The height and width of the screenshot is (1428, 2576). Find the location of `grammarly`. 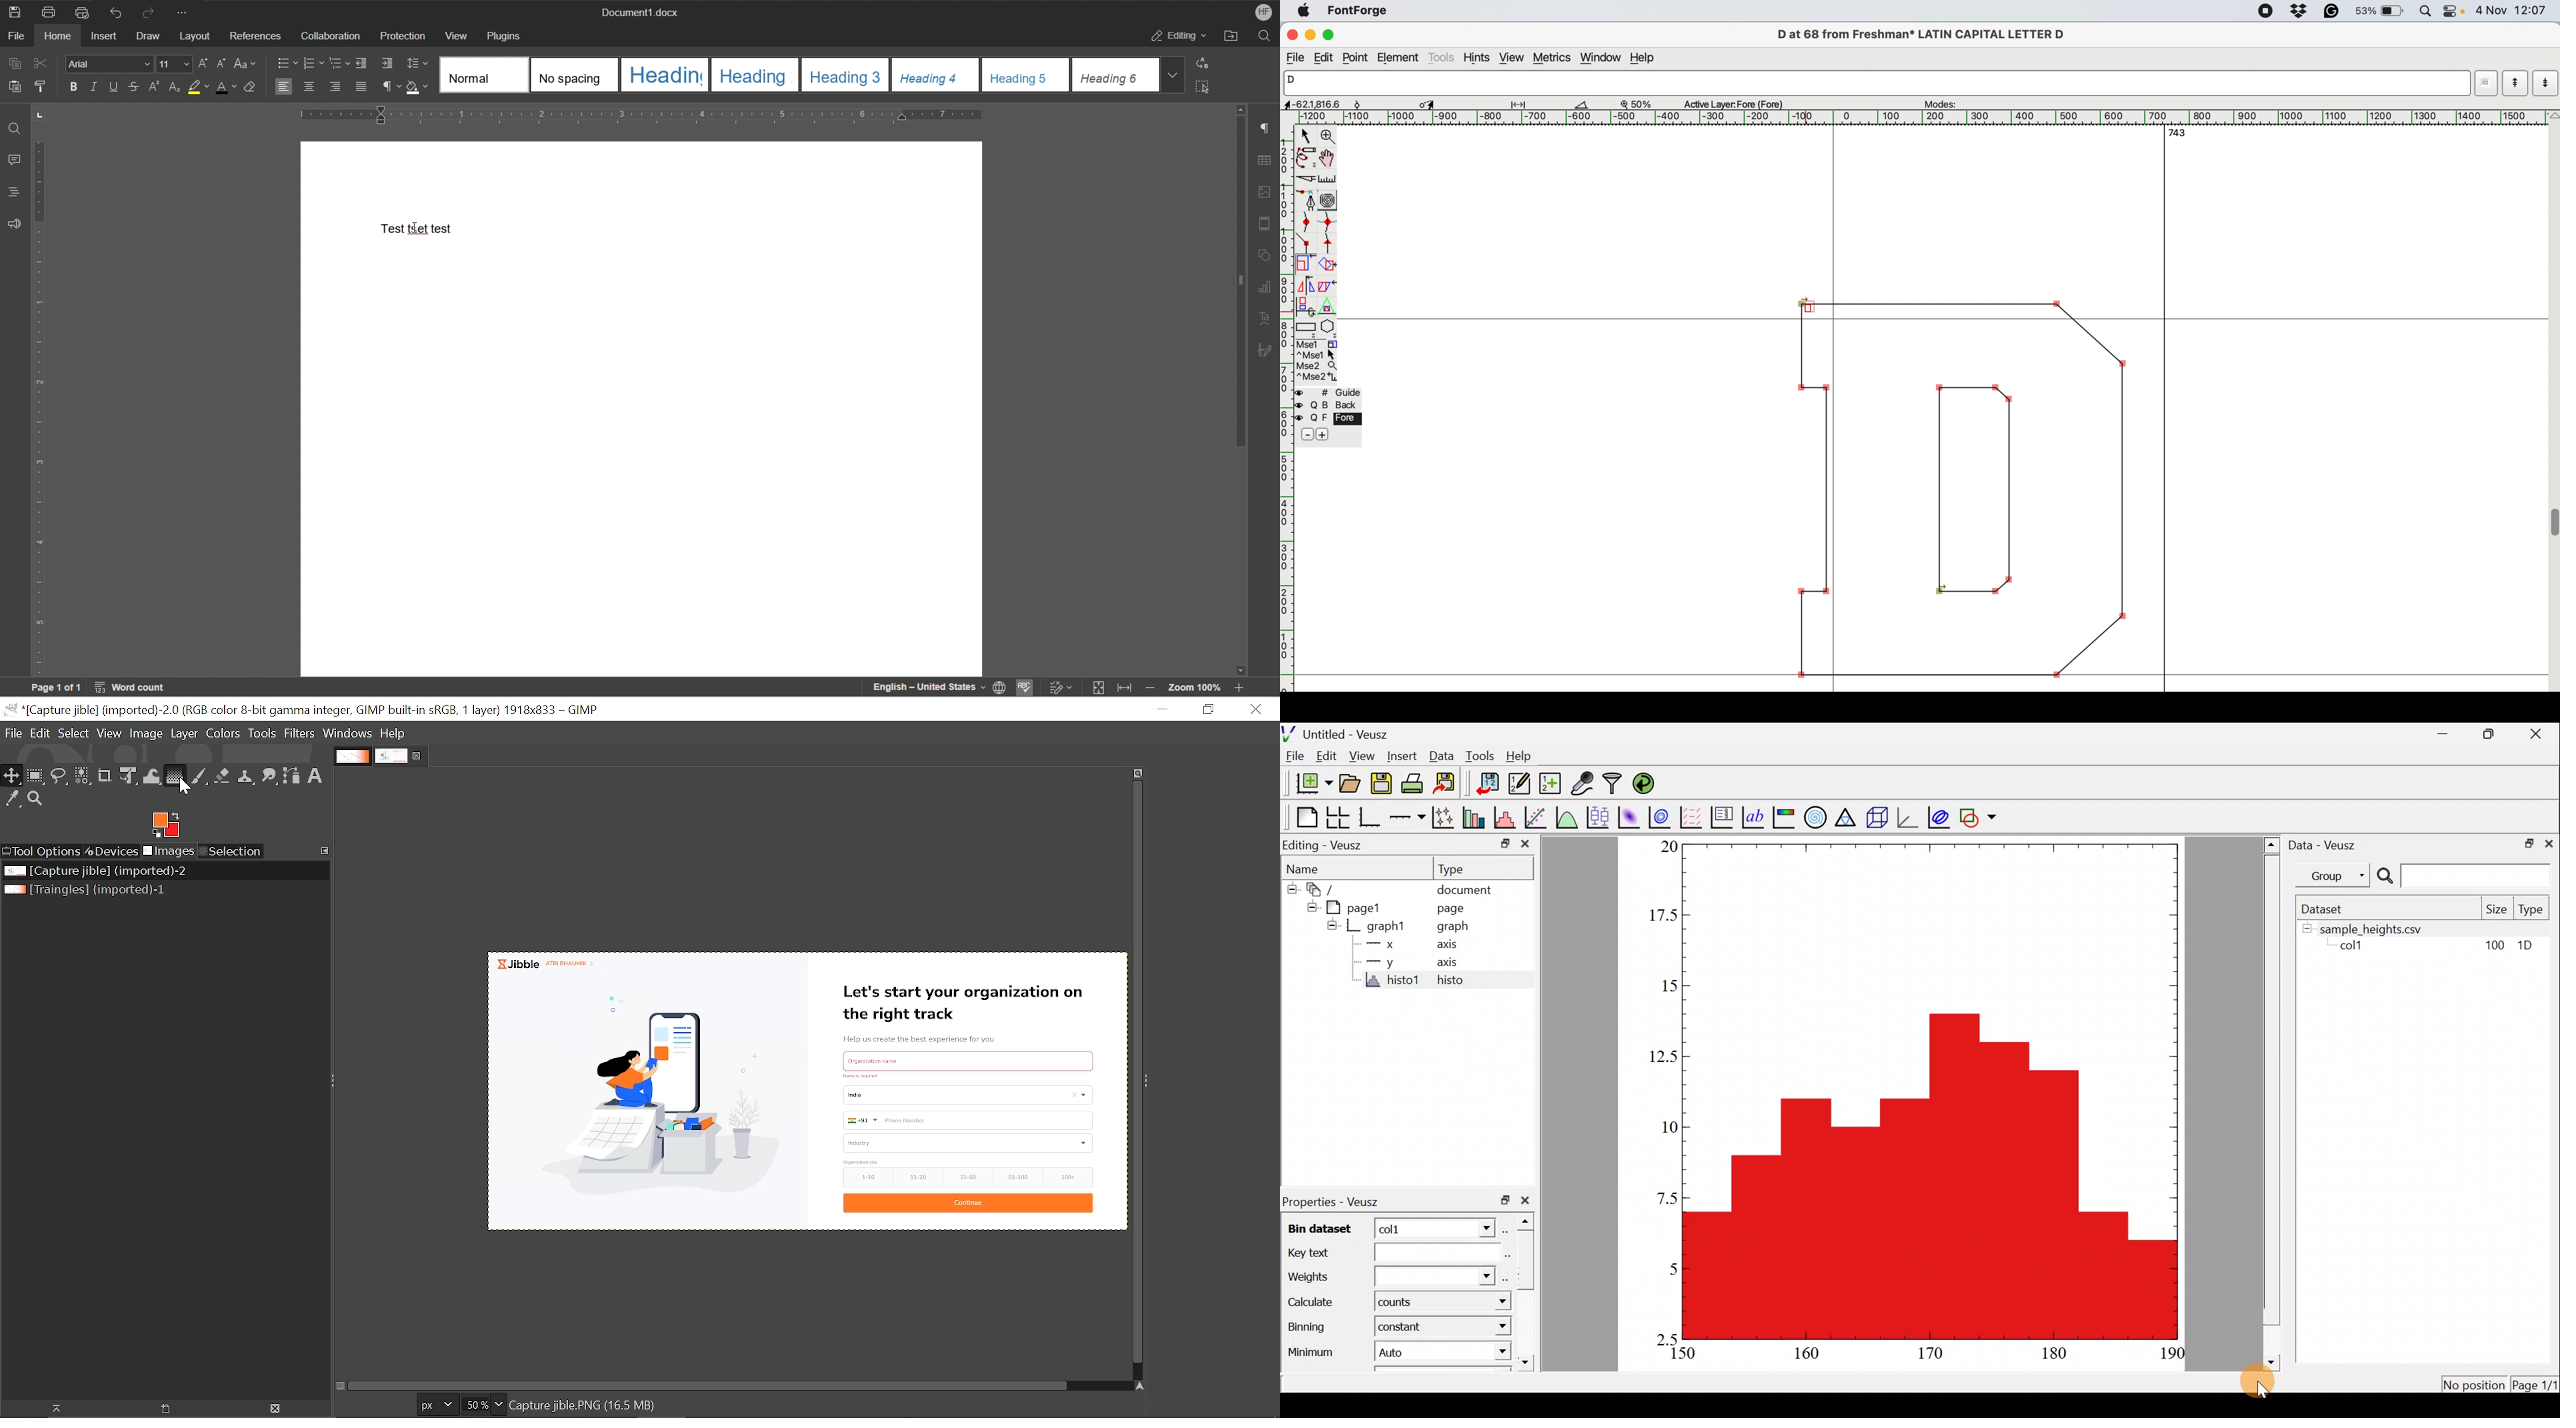

grammarly is located at coordinates (2336, 11).